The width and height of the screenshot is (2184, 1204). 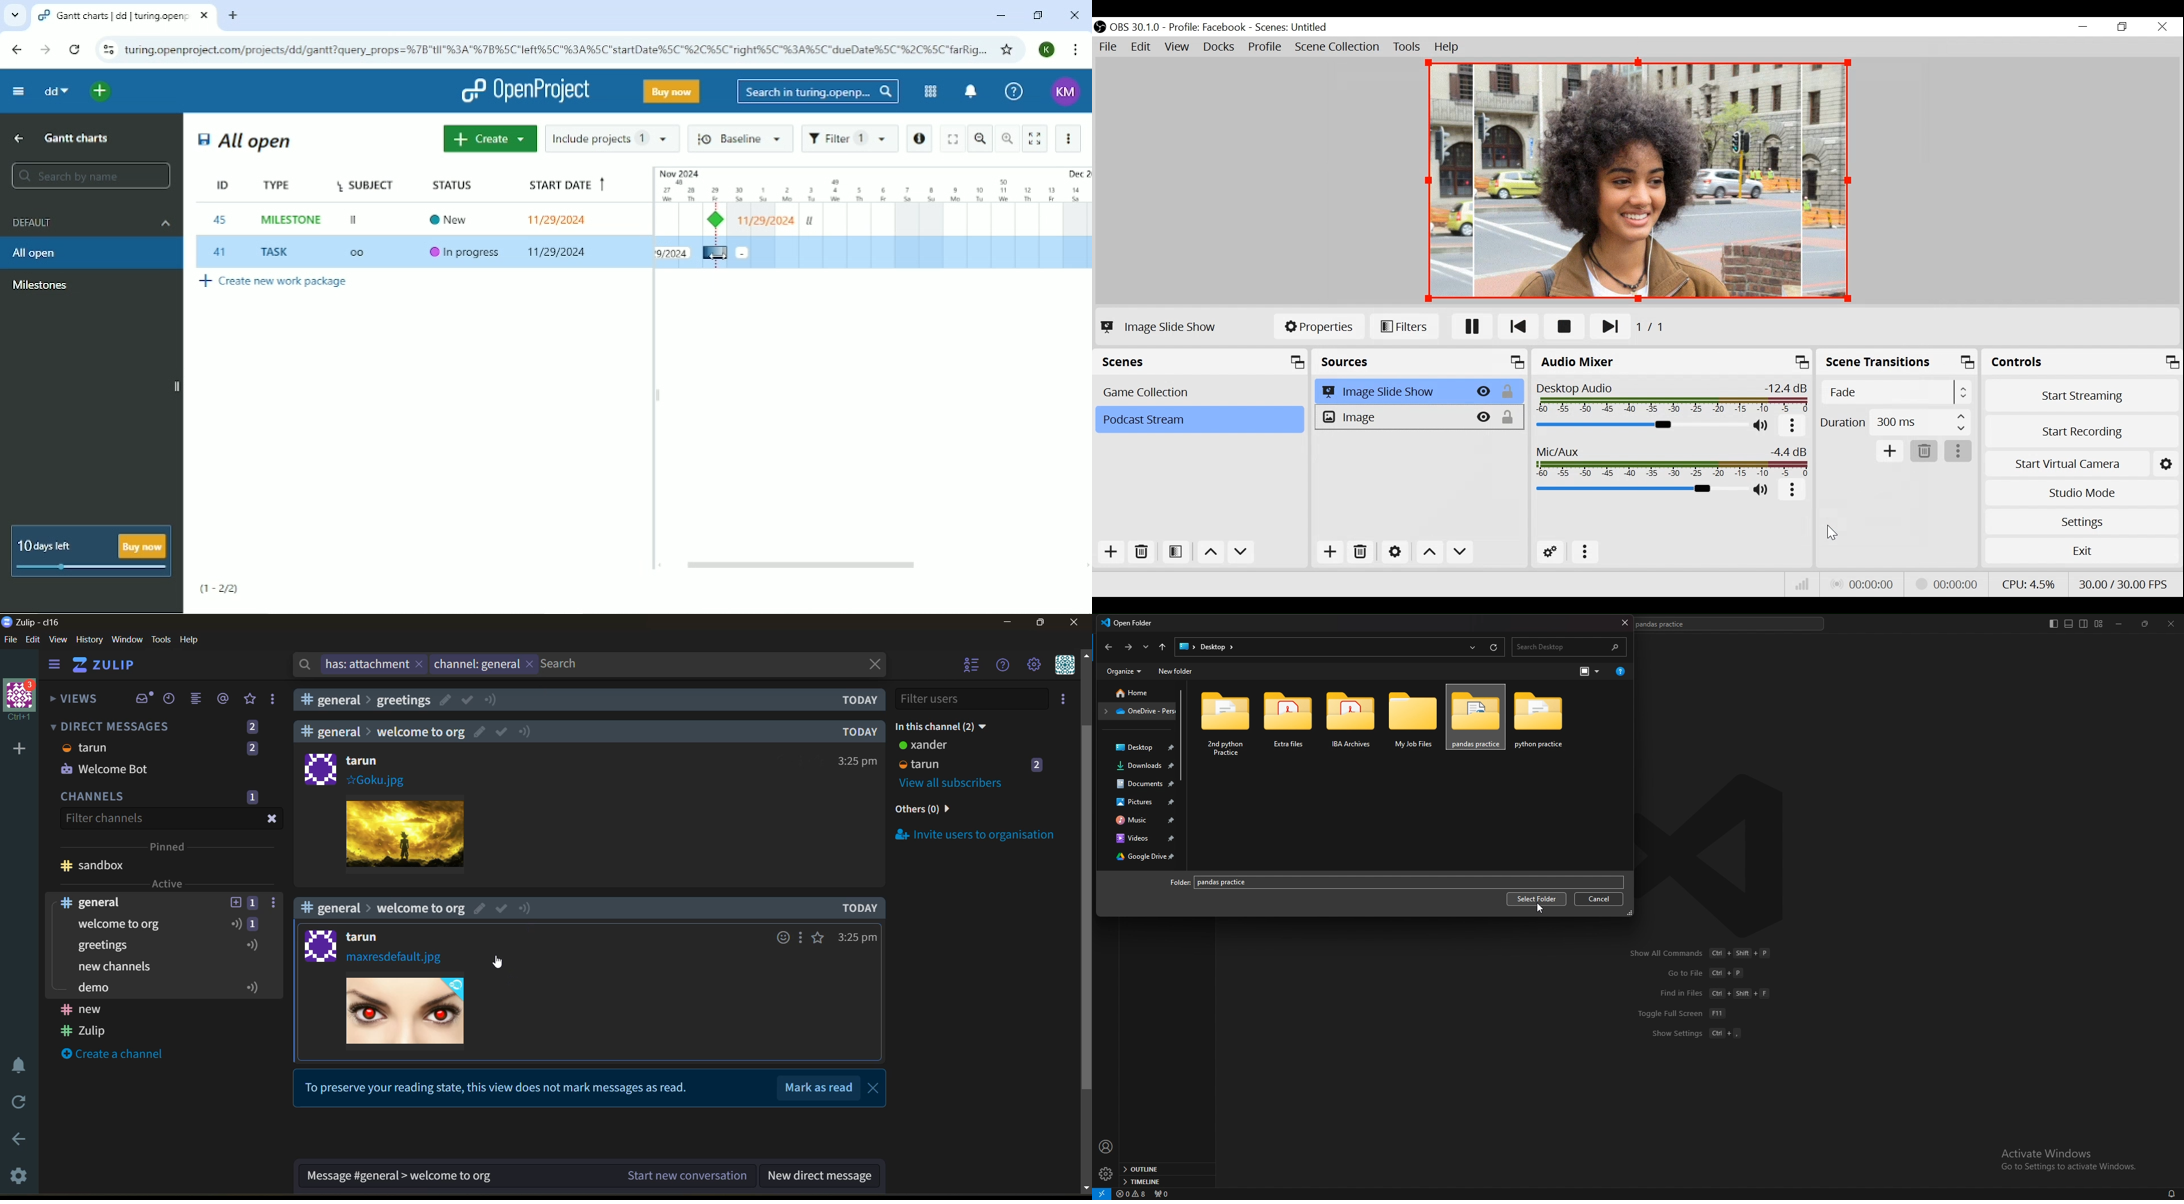 I want to click on Settings, so click(x=1395, y=551).